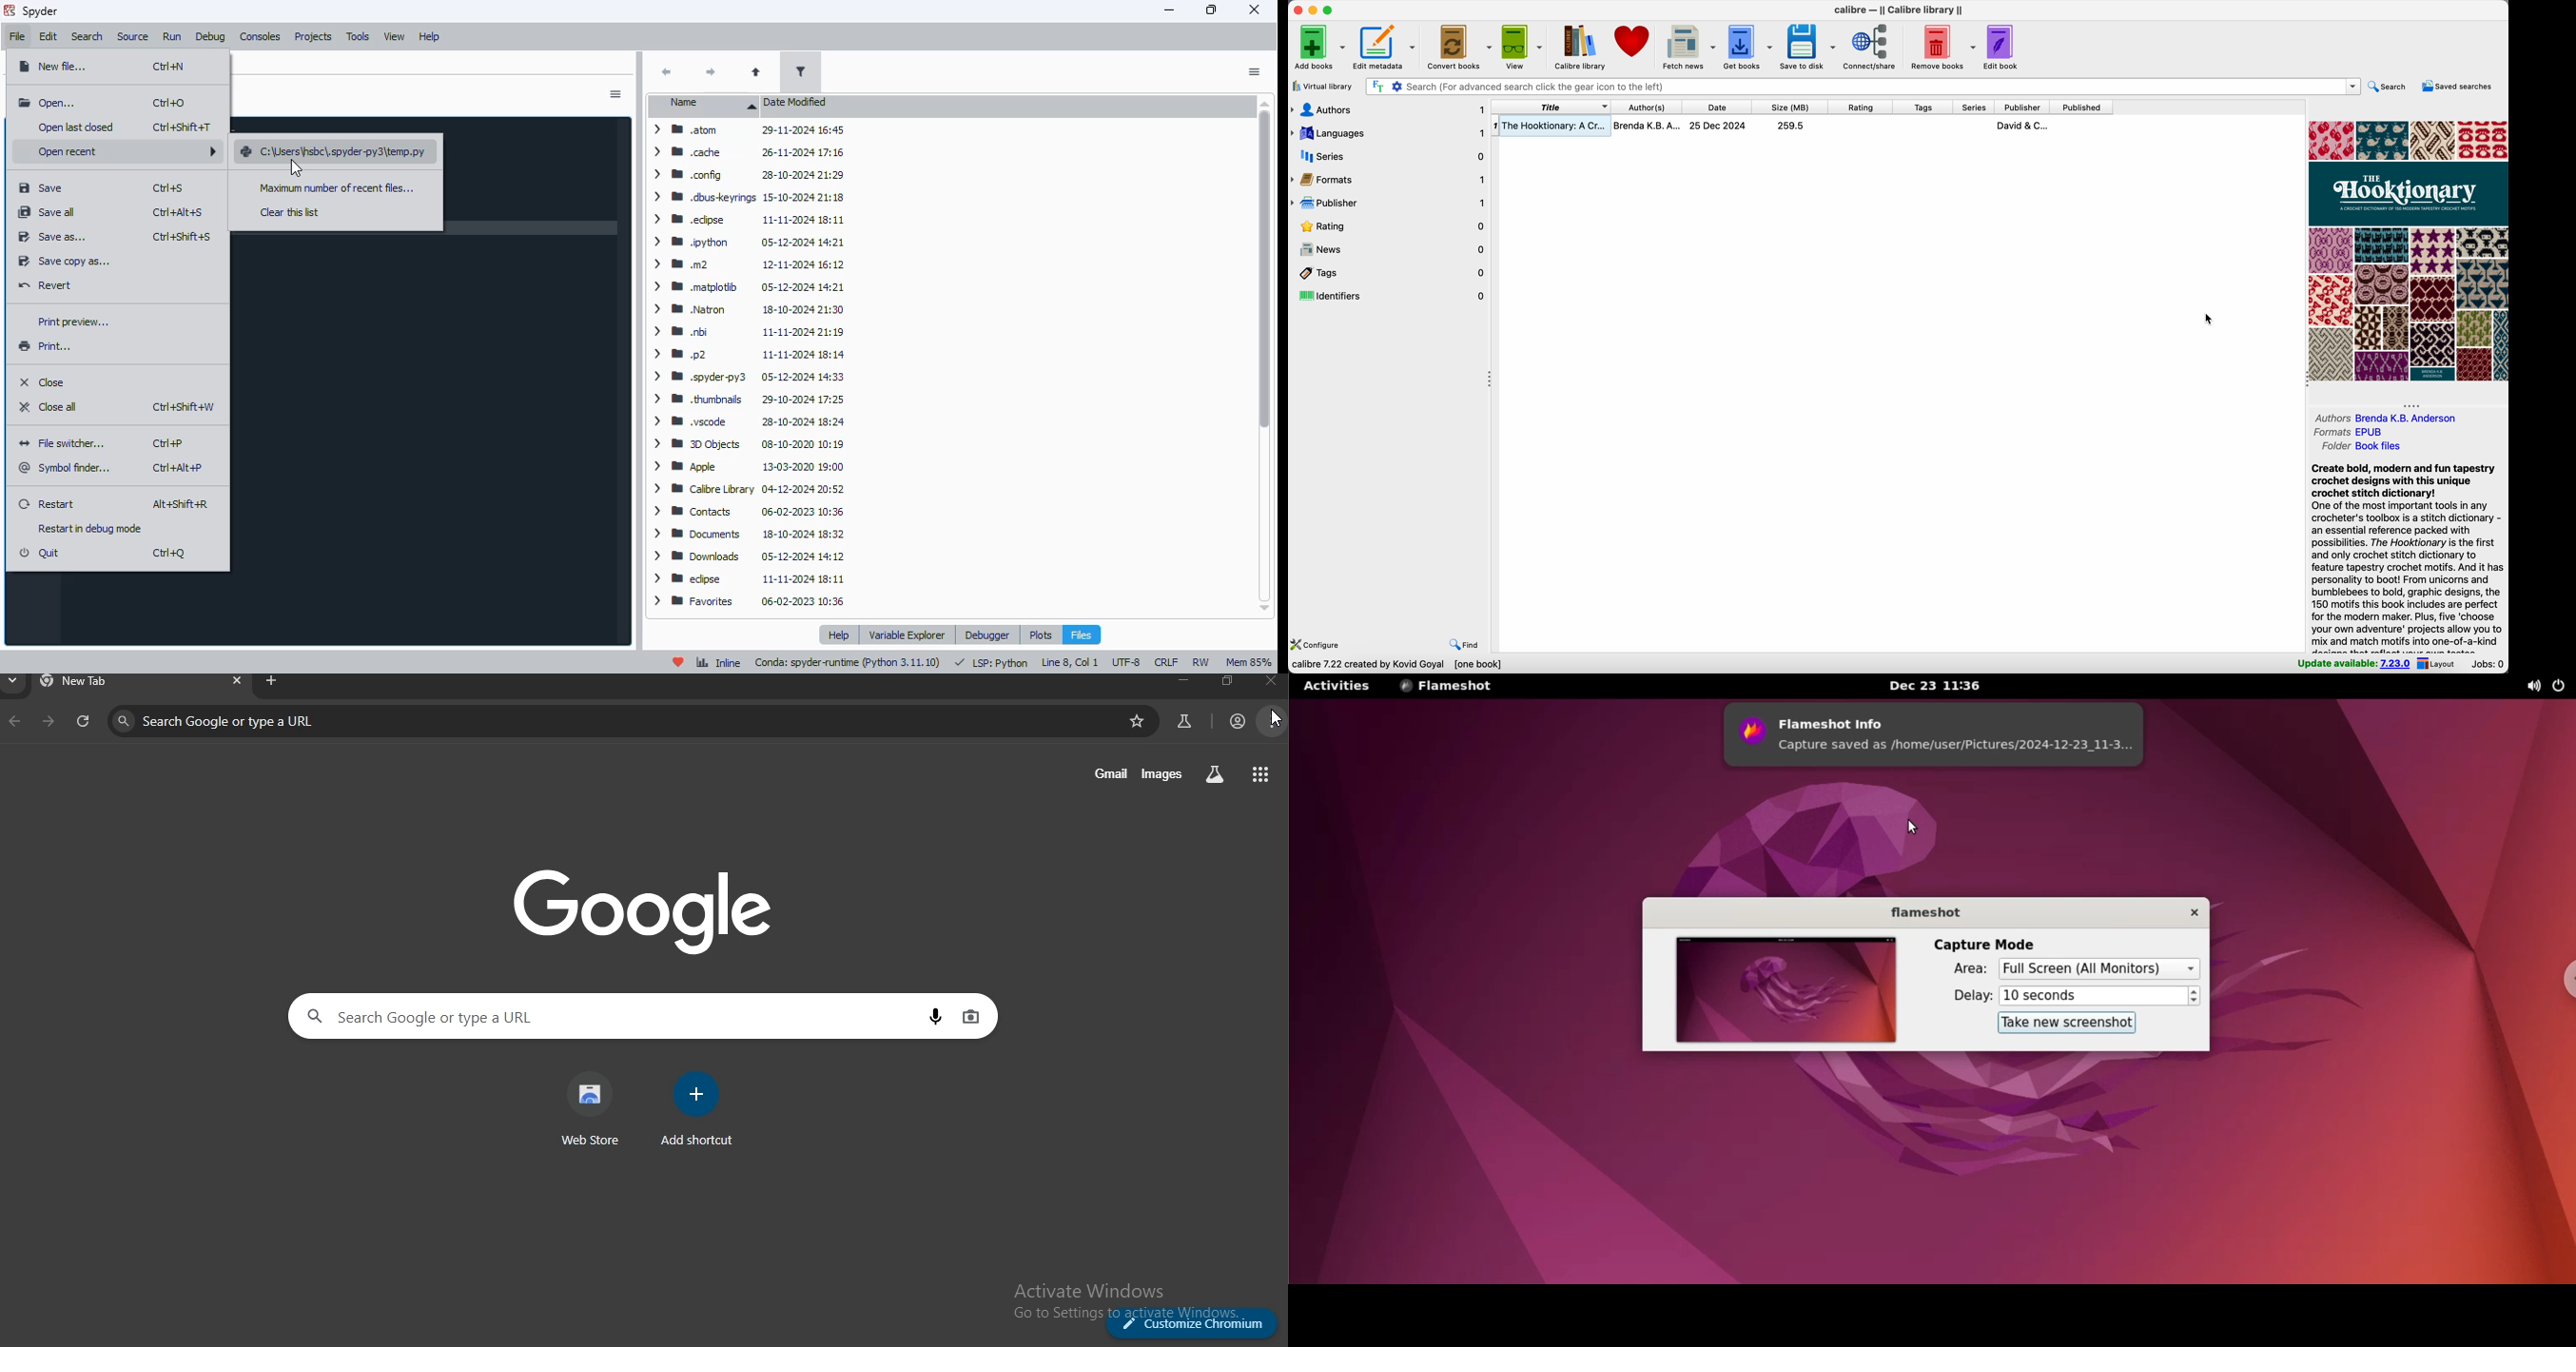 The height and width of the screenshot is (1372, 2576). What do you see at coordinates (1319, 47) in the screenshot?
I see `add books` at bounding box center [1319, 47].